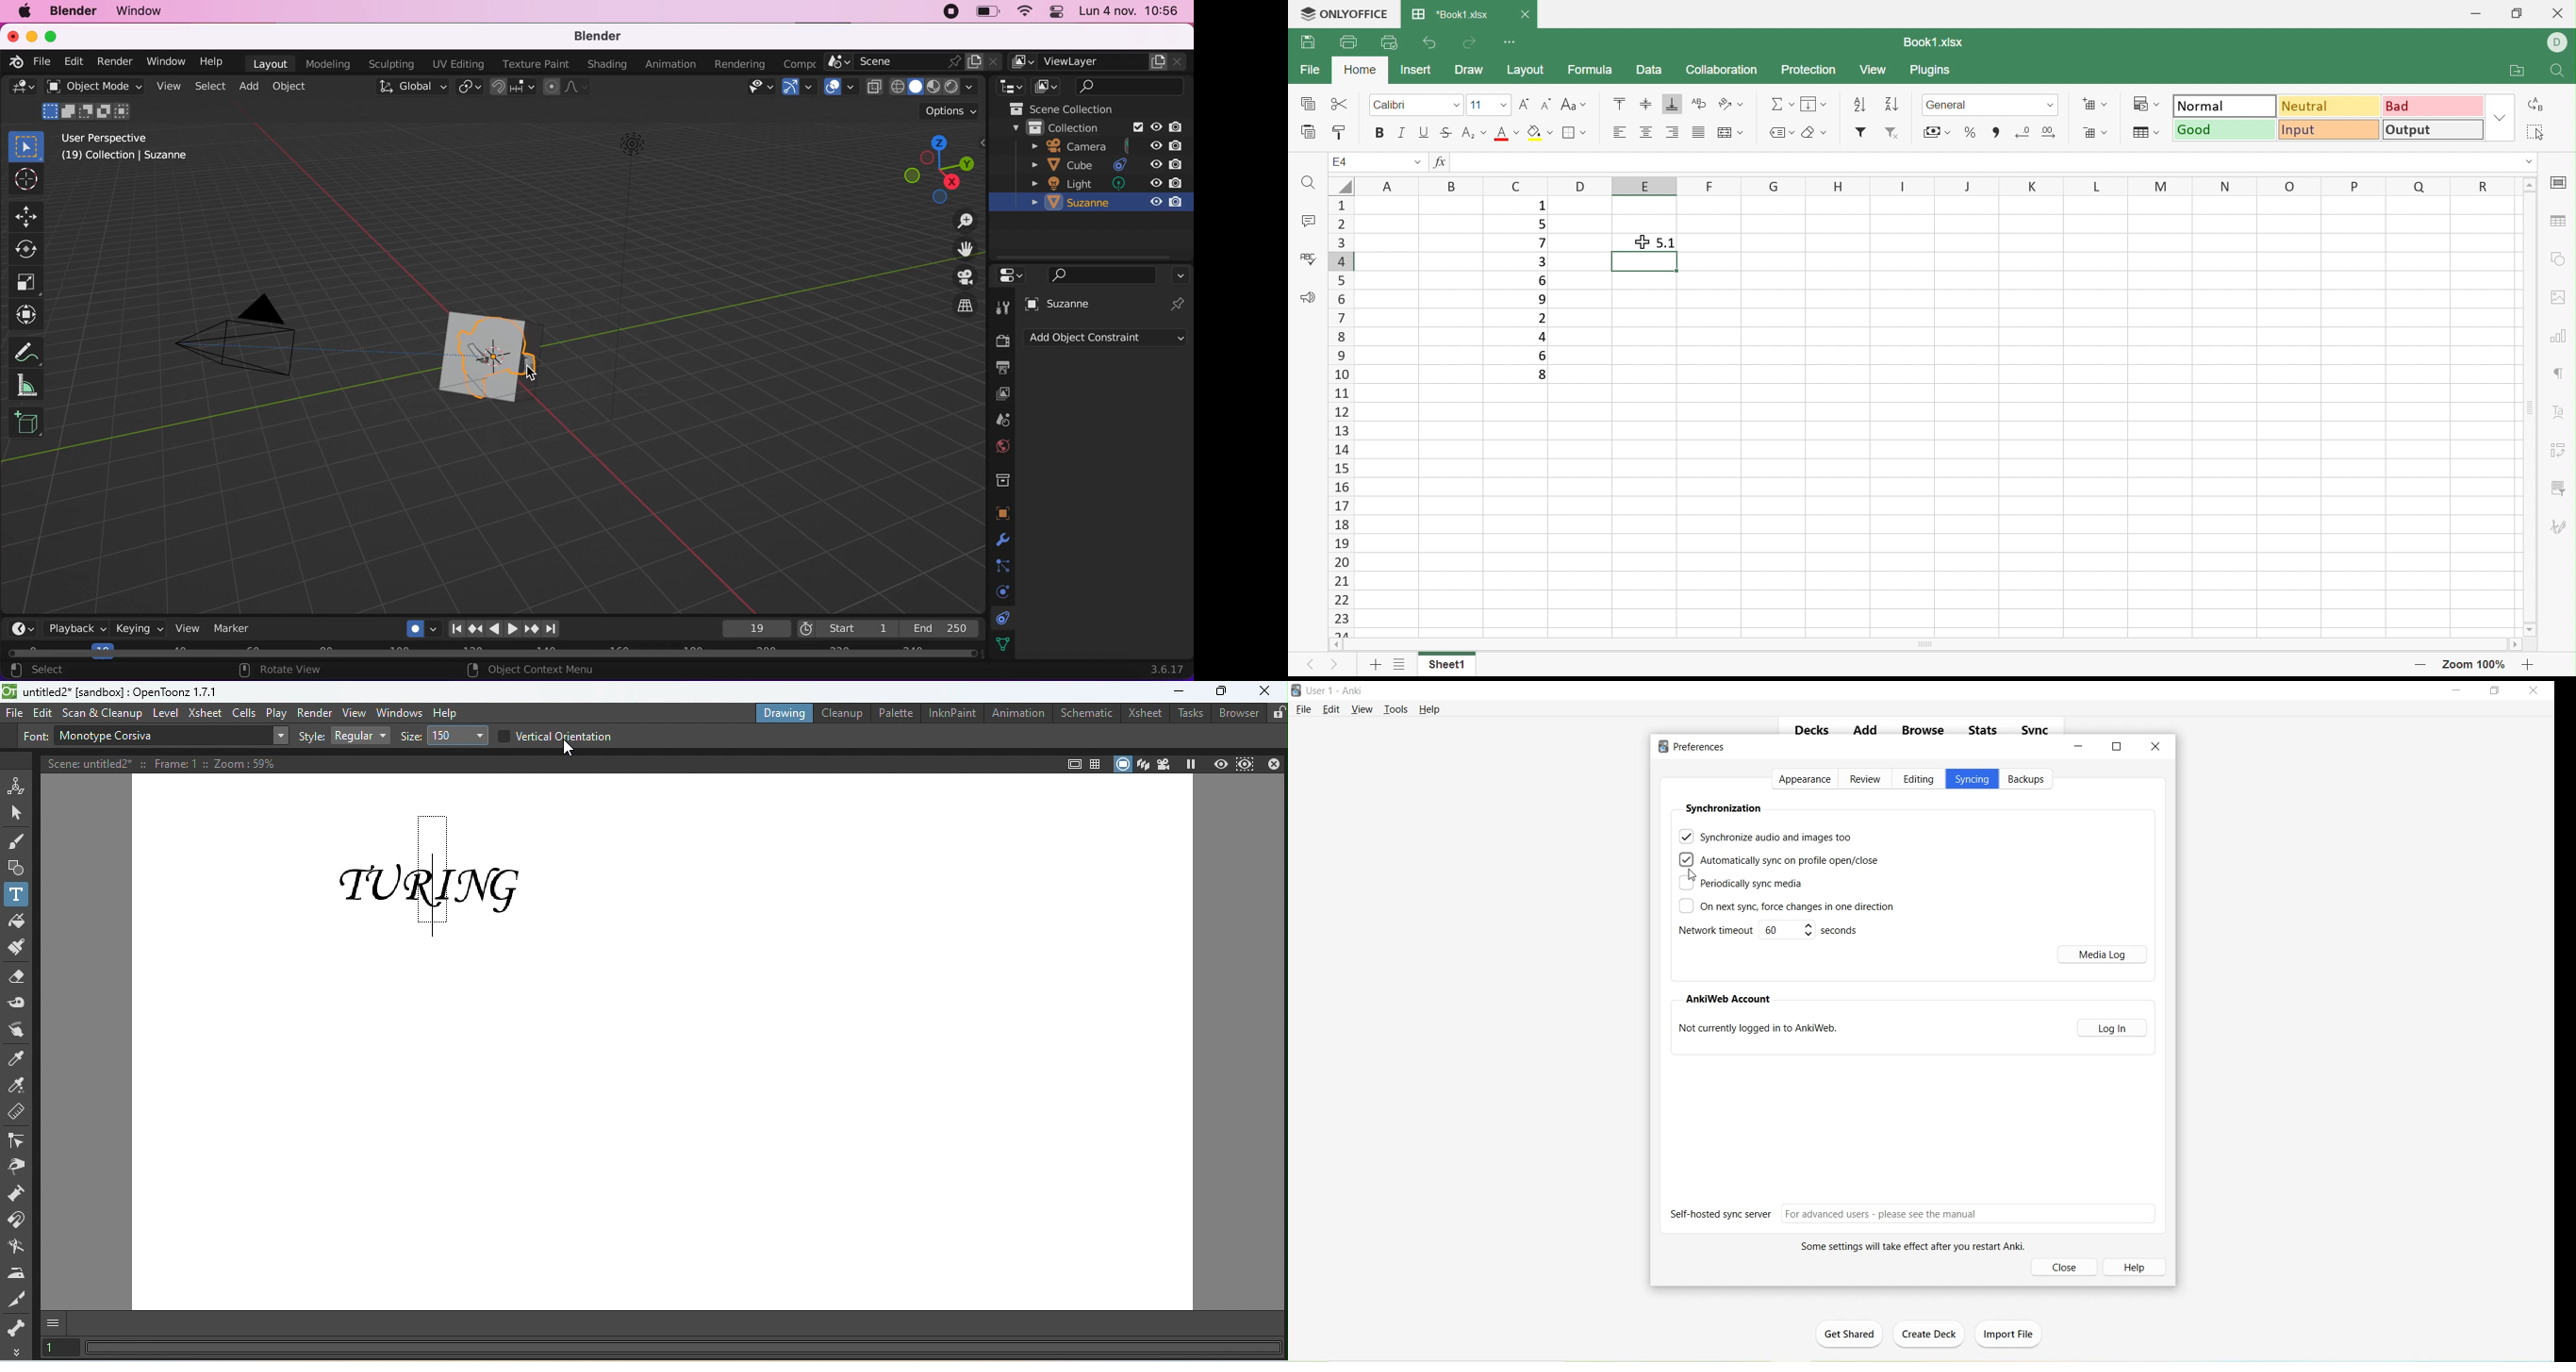  What do you see at coordinates (1183, 275) in the screenshot?
I see `options` at bounding box center [1183, 275].